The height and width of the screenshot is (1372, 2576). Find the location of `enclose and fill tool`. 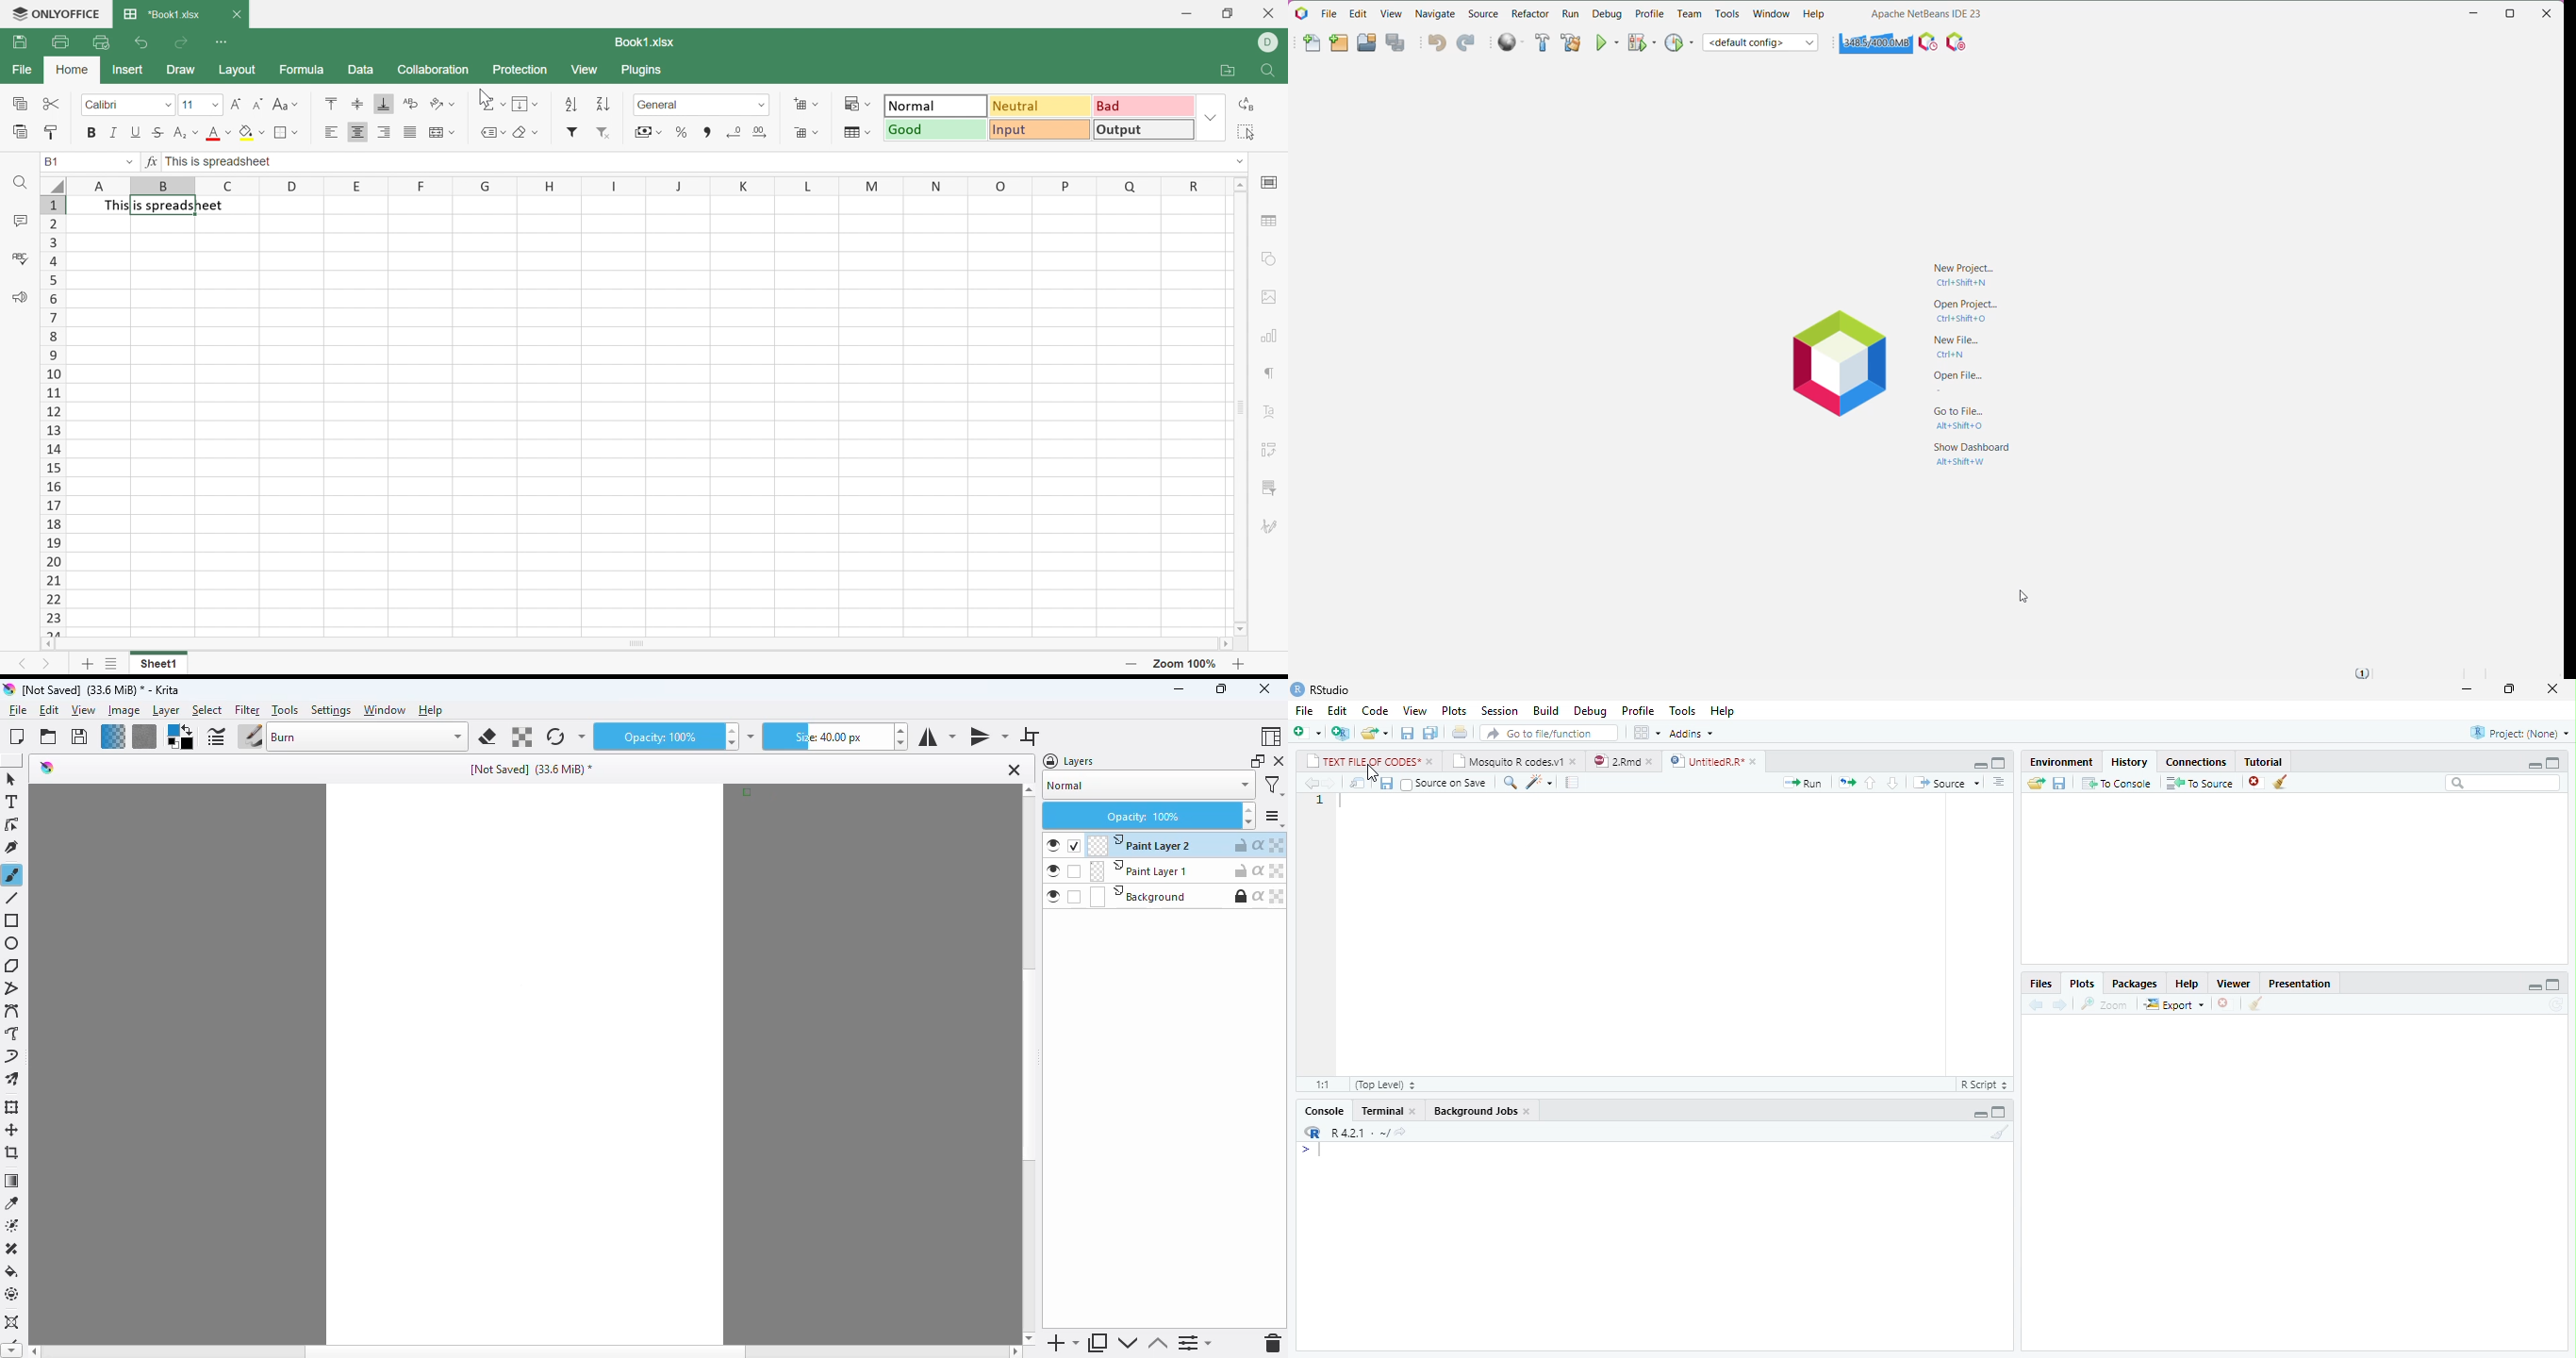

enclose and fill tool is located at coordinates (12, 1294).